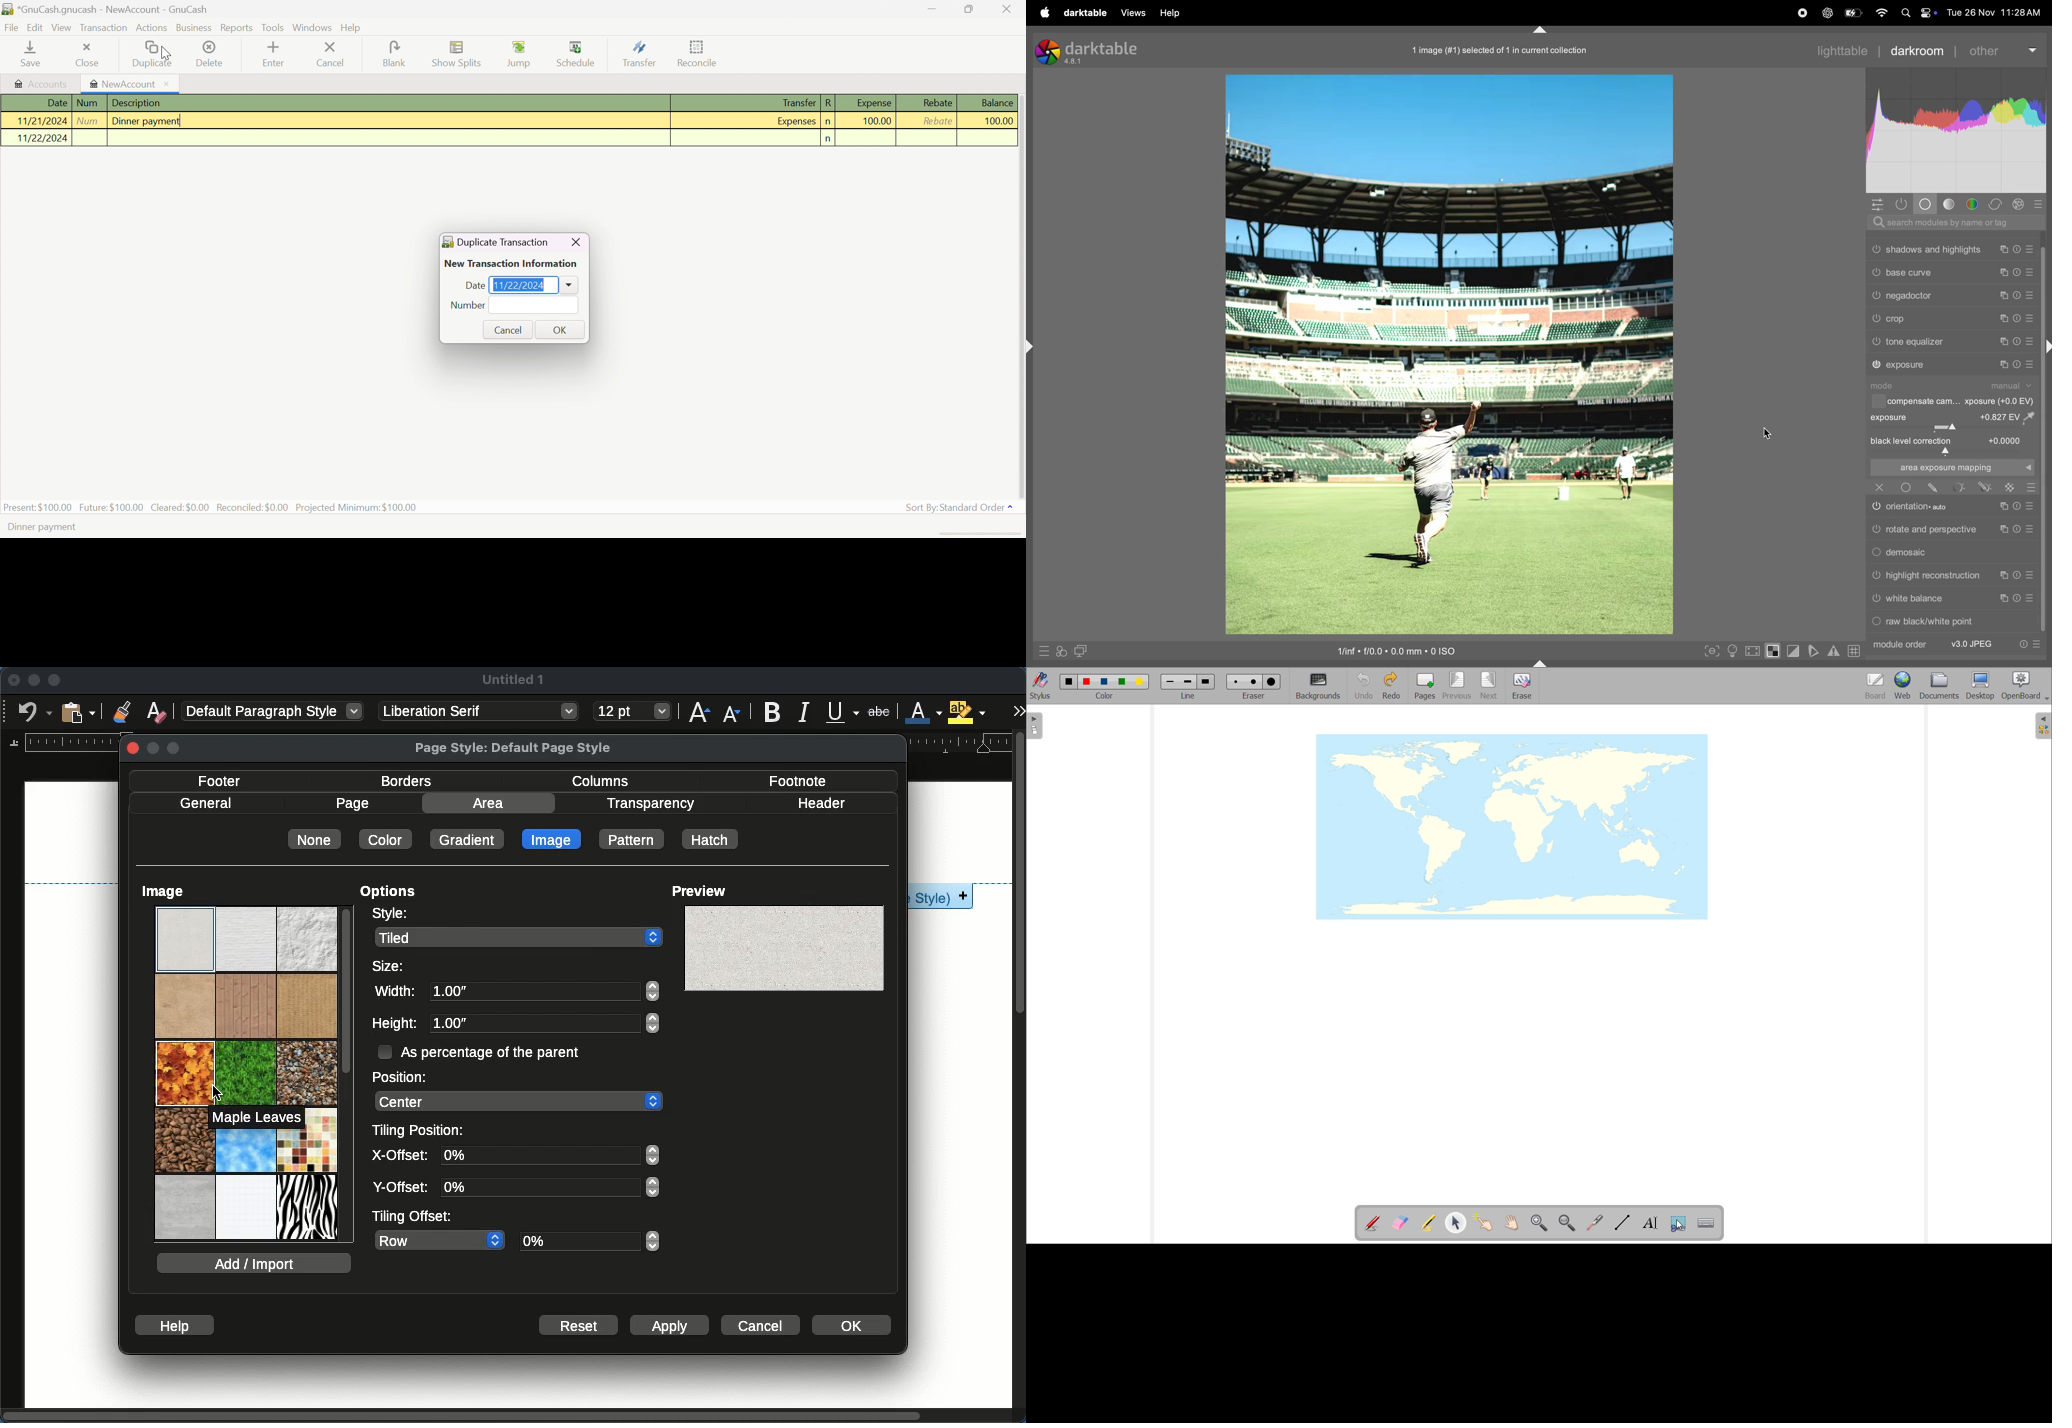 The height and width of the screenshot is (1428, 2072). Describe the element at coordinates (826, 123) in the screenshot. I see `n` at that location.